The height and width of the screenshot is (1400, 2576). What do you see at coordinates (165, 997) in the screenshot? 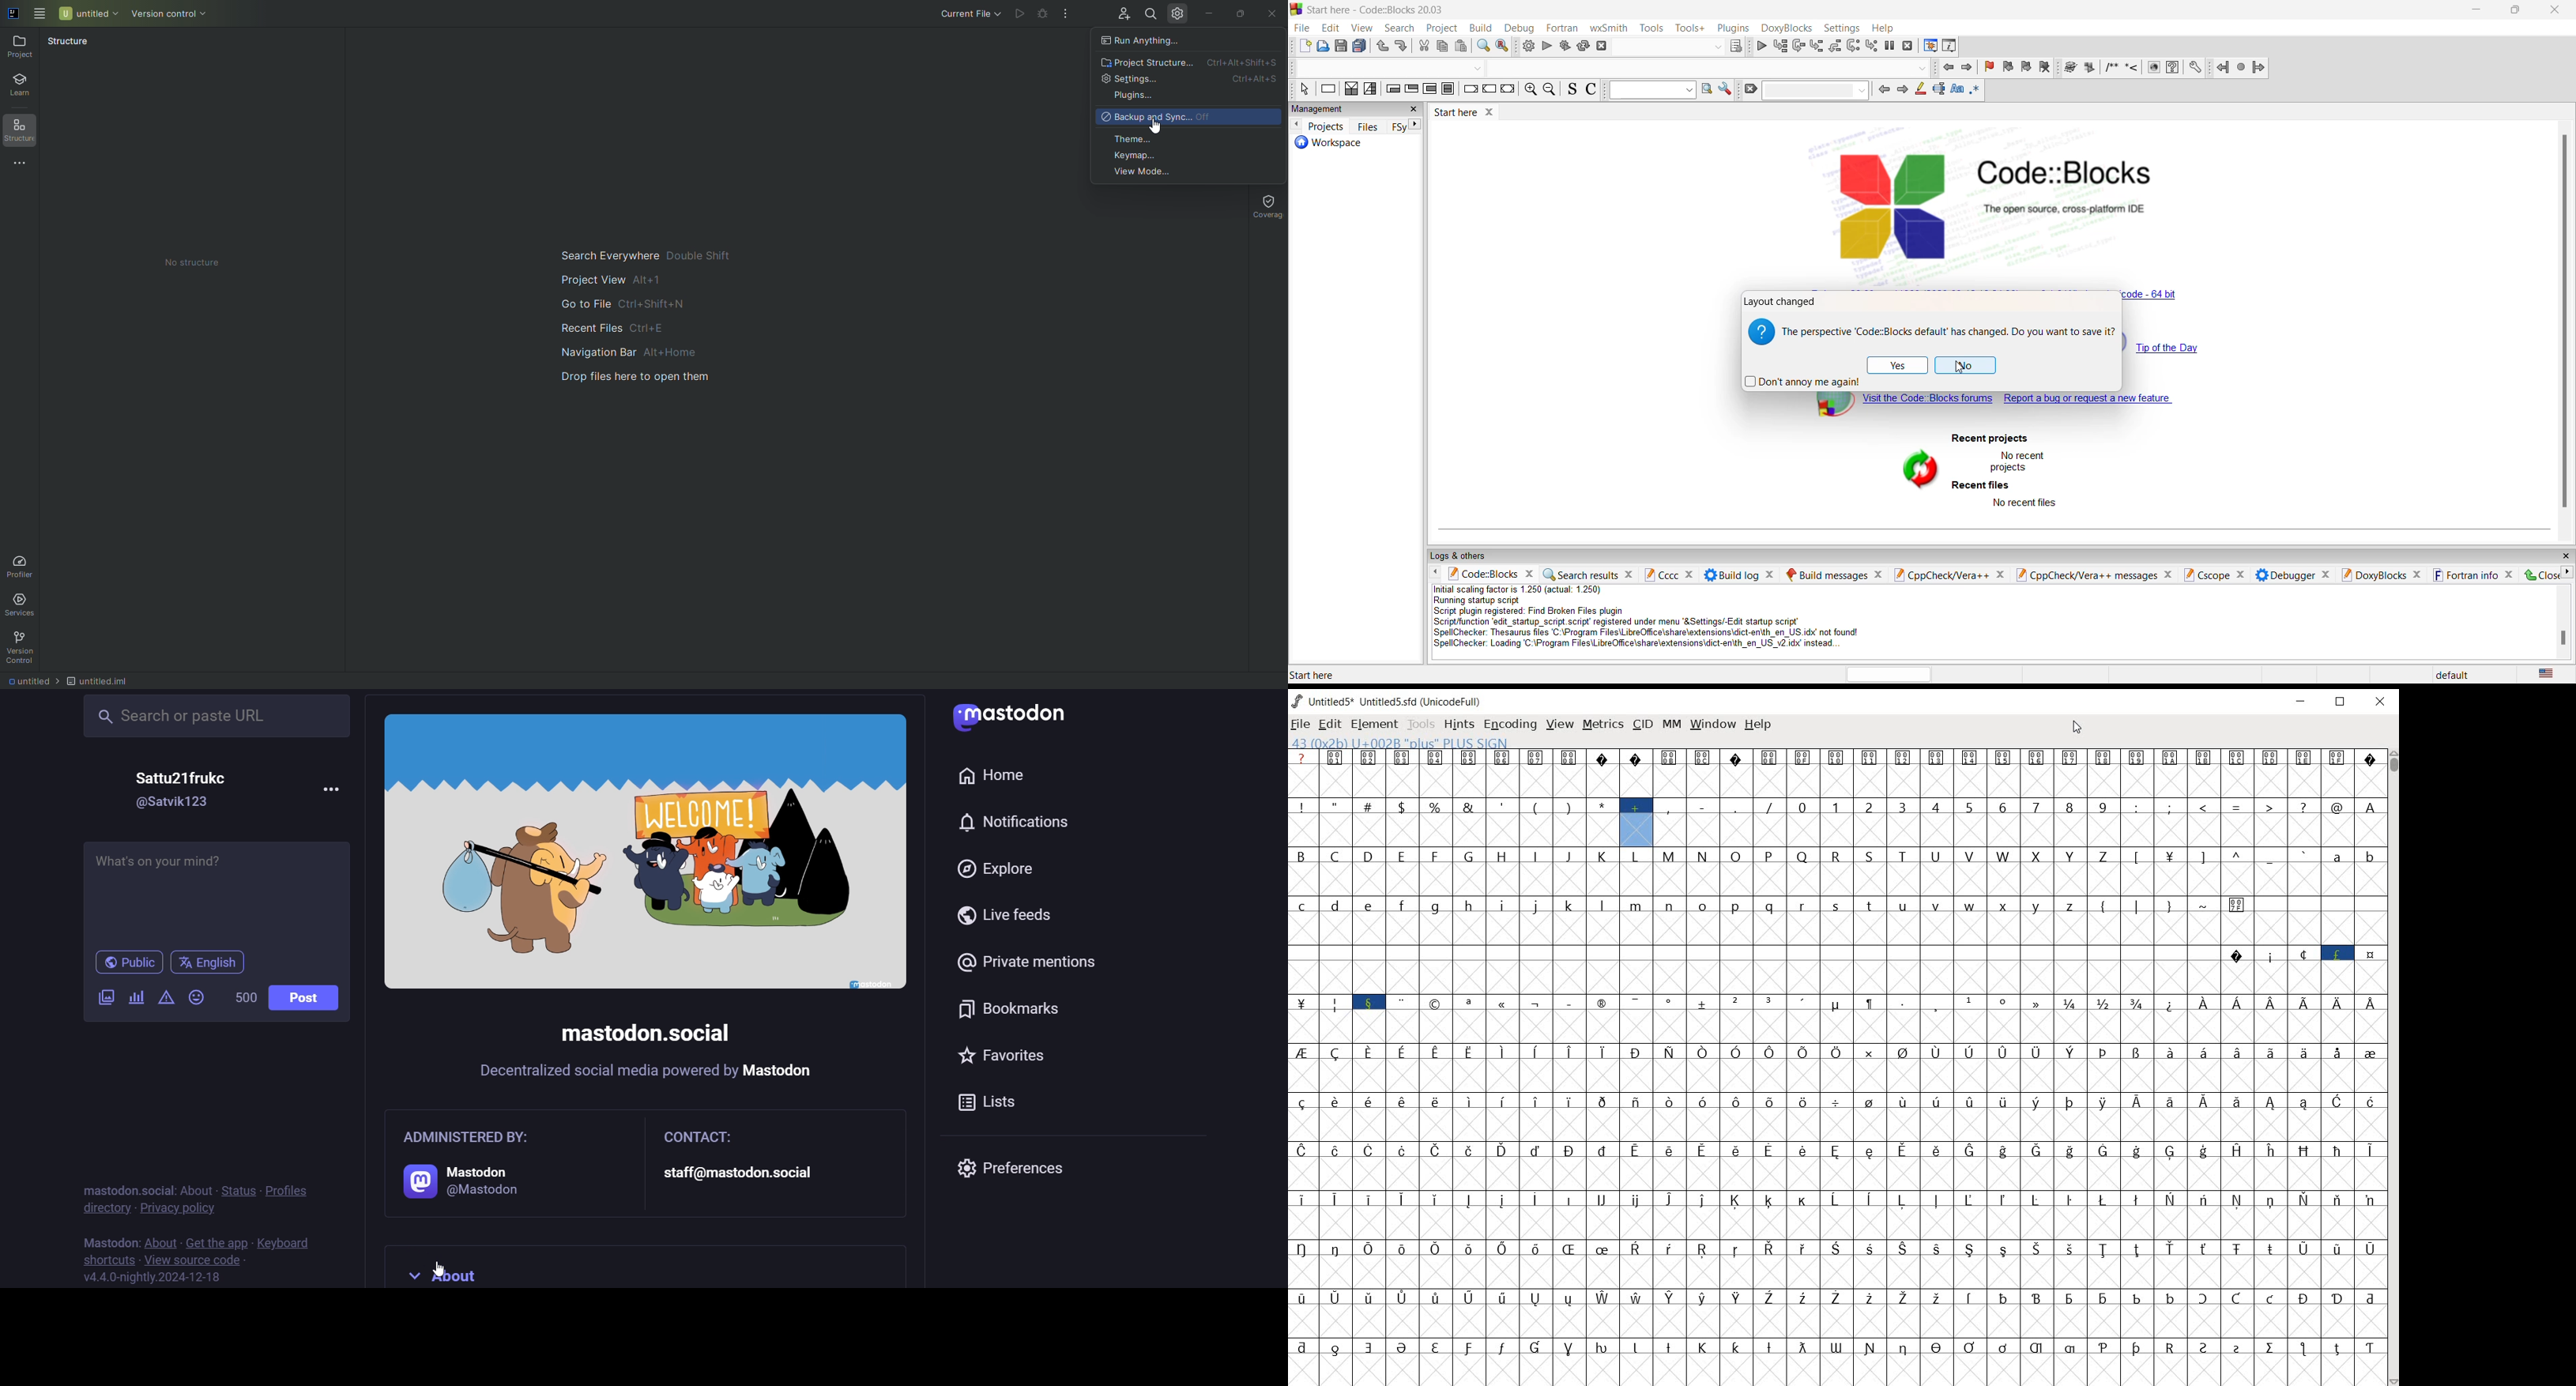
I see `content warning` at bounding box center [165, 997].